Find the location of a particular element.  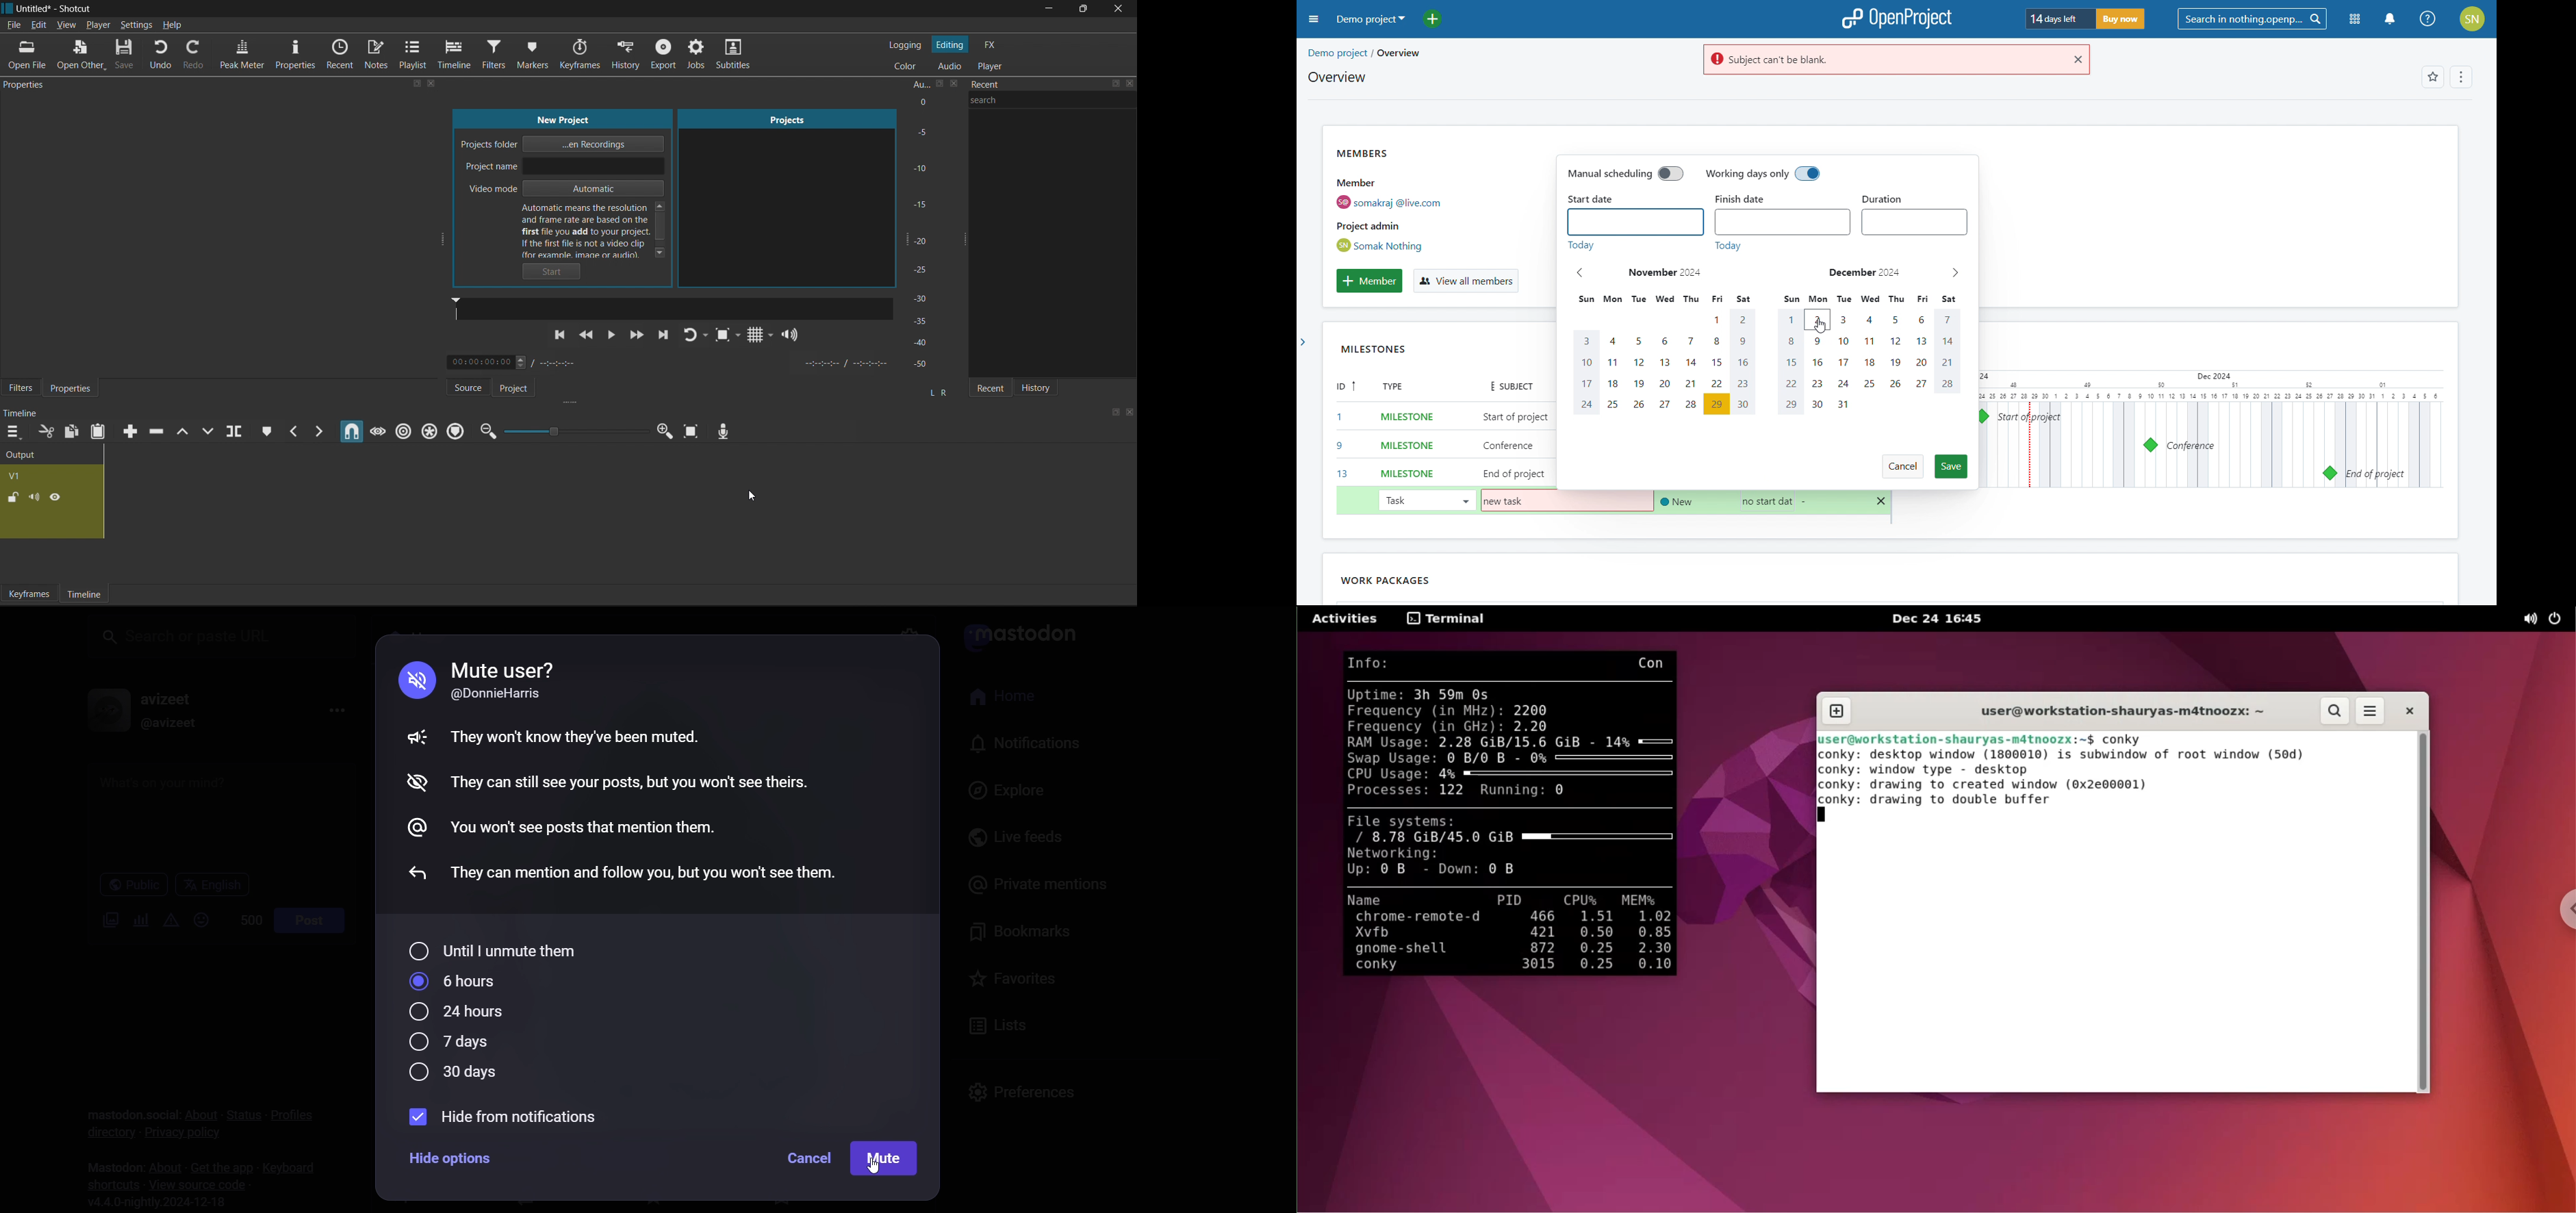

They can still see your posts, but you won't see theirs. is located at coordinates (631, 782).